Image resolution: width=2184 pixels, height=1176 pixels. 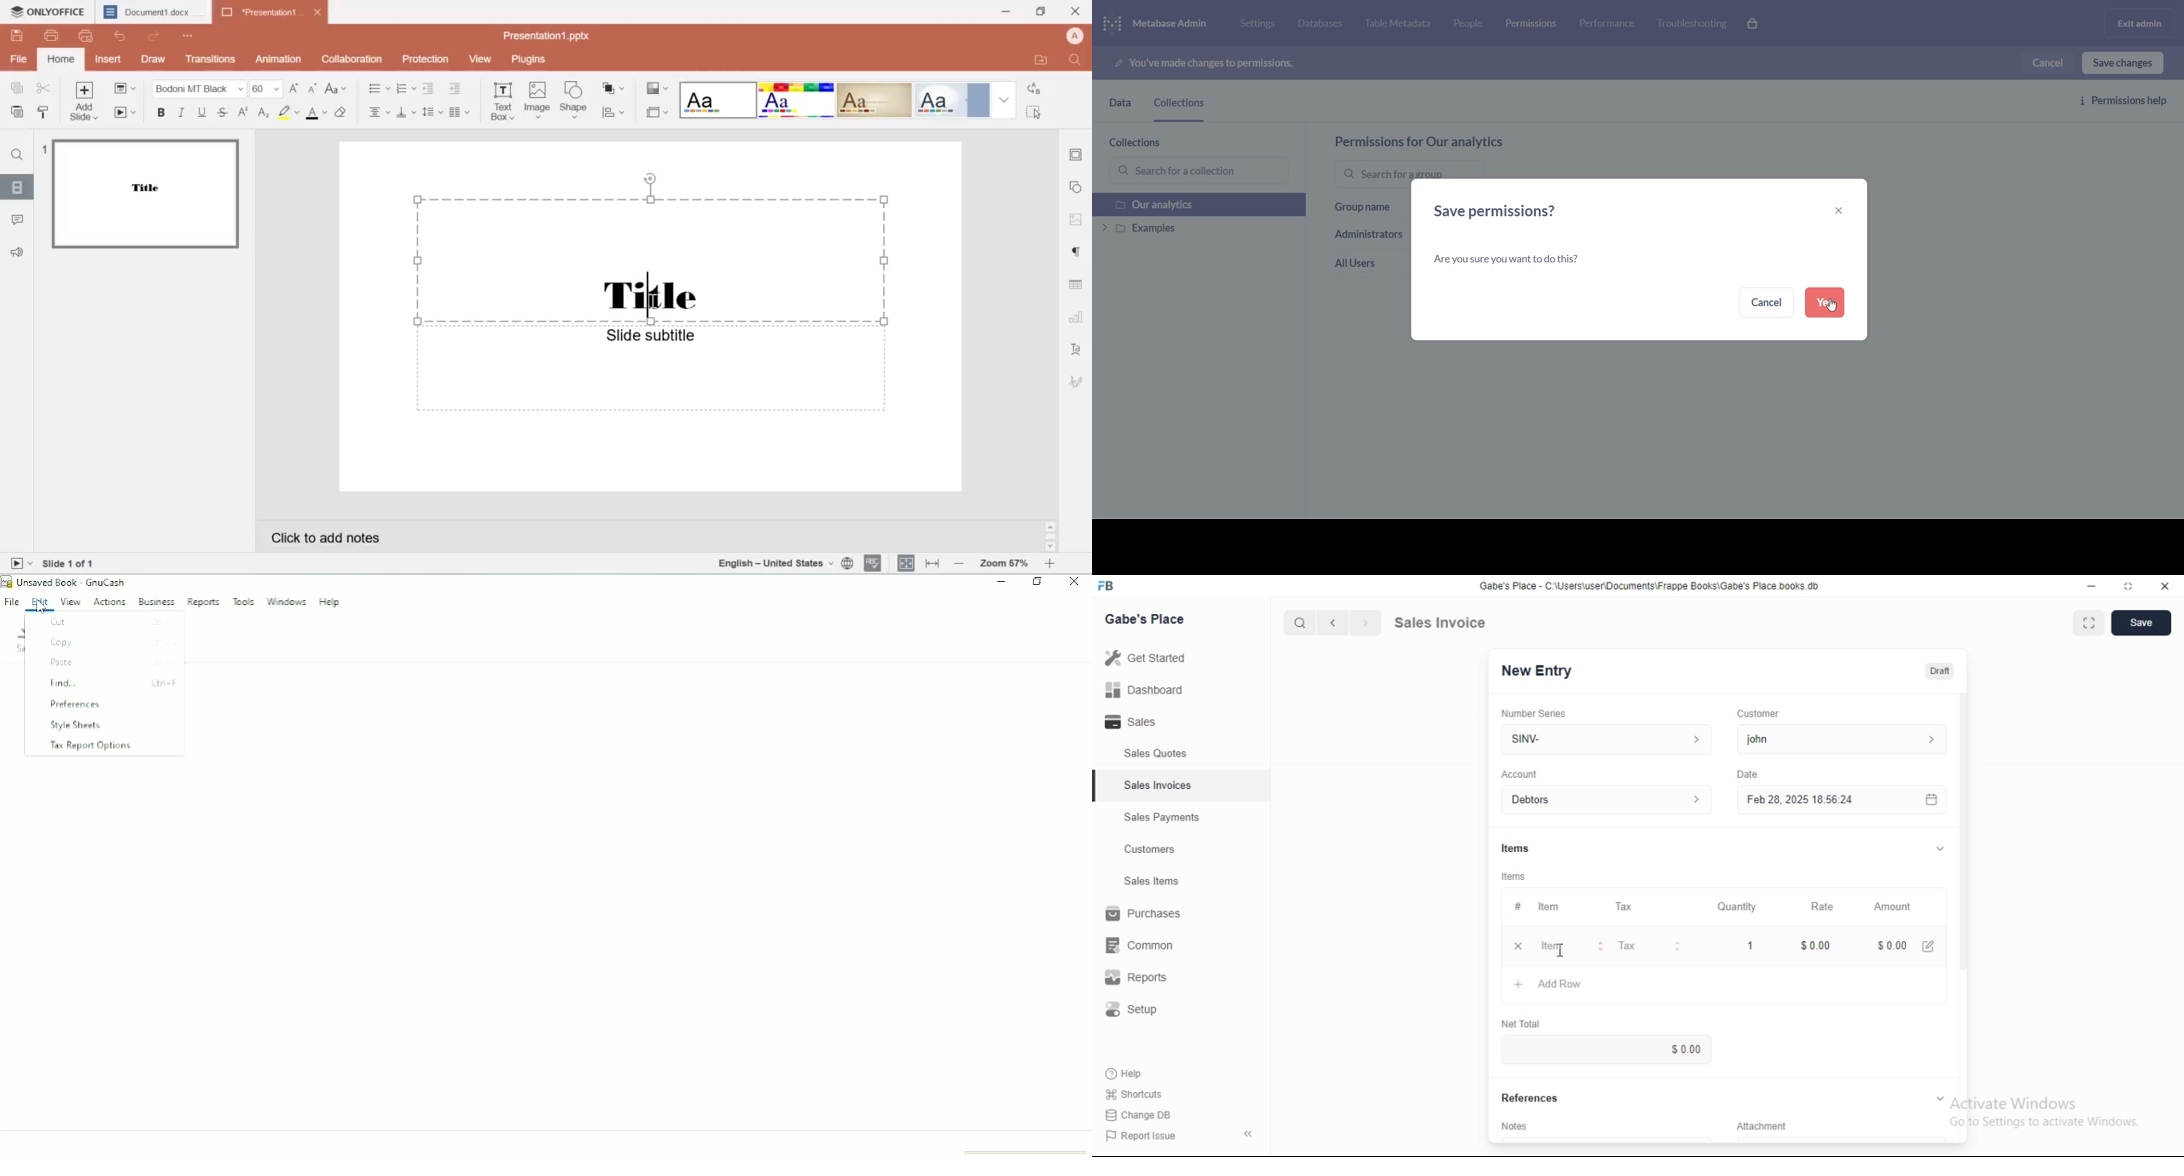 I want to click on collapse, so click(x=1250, y=1135).